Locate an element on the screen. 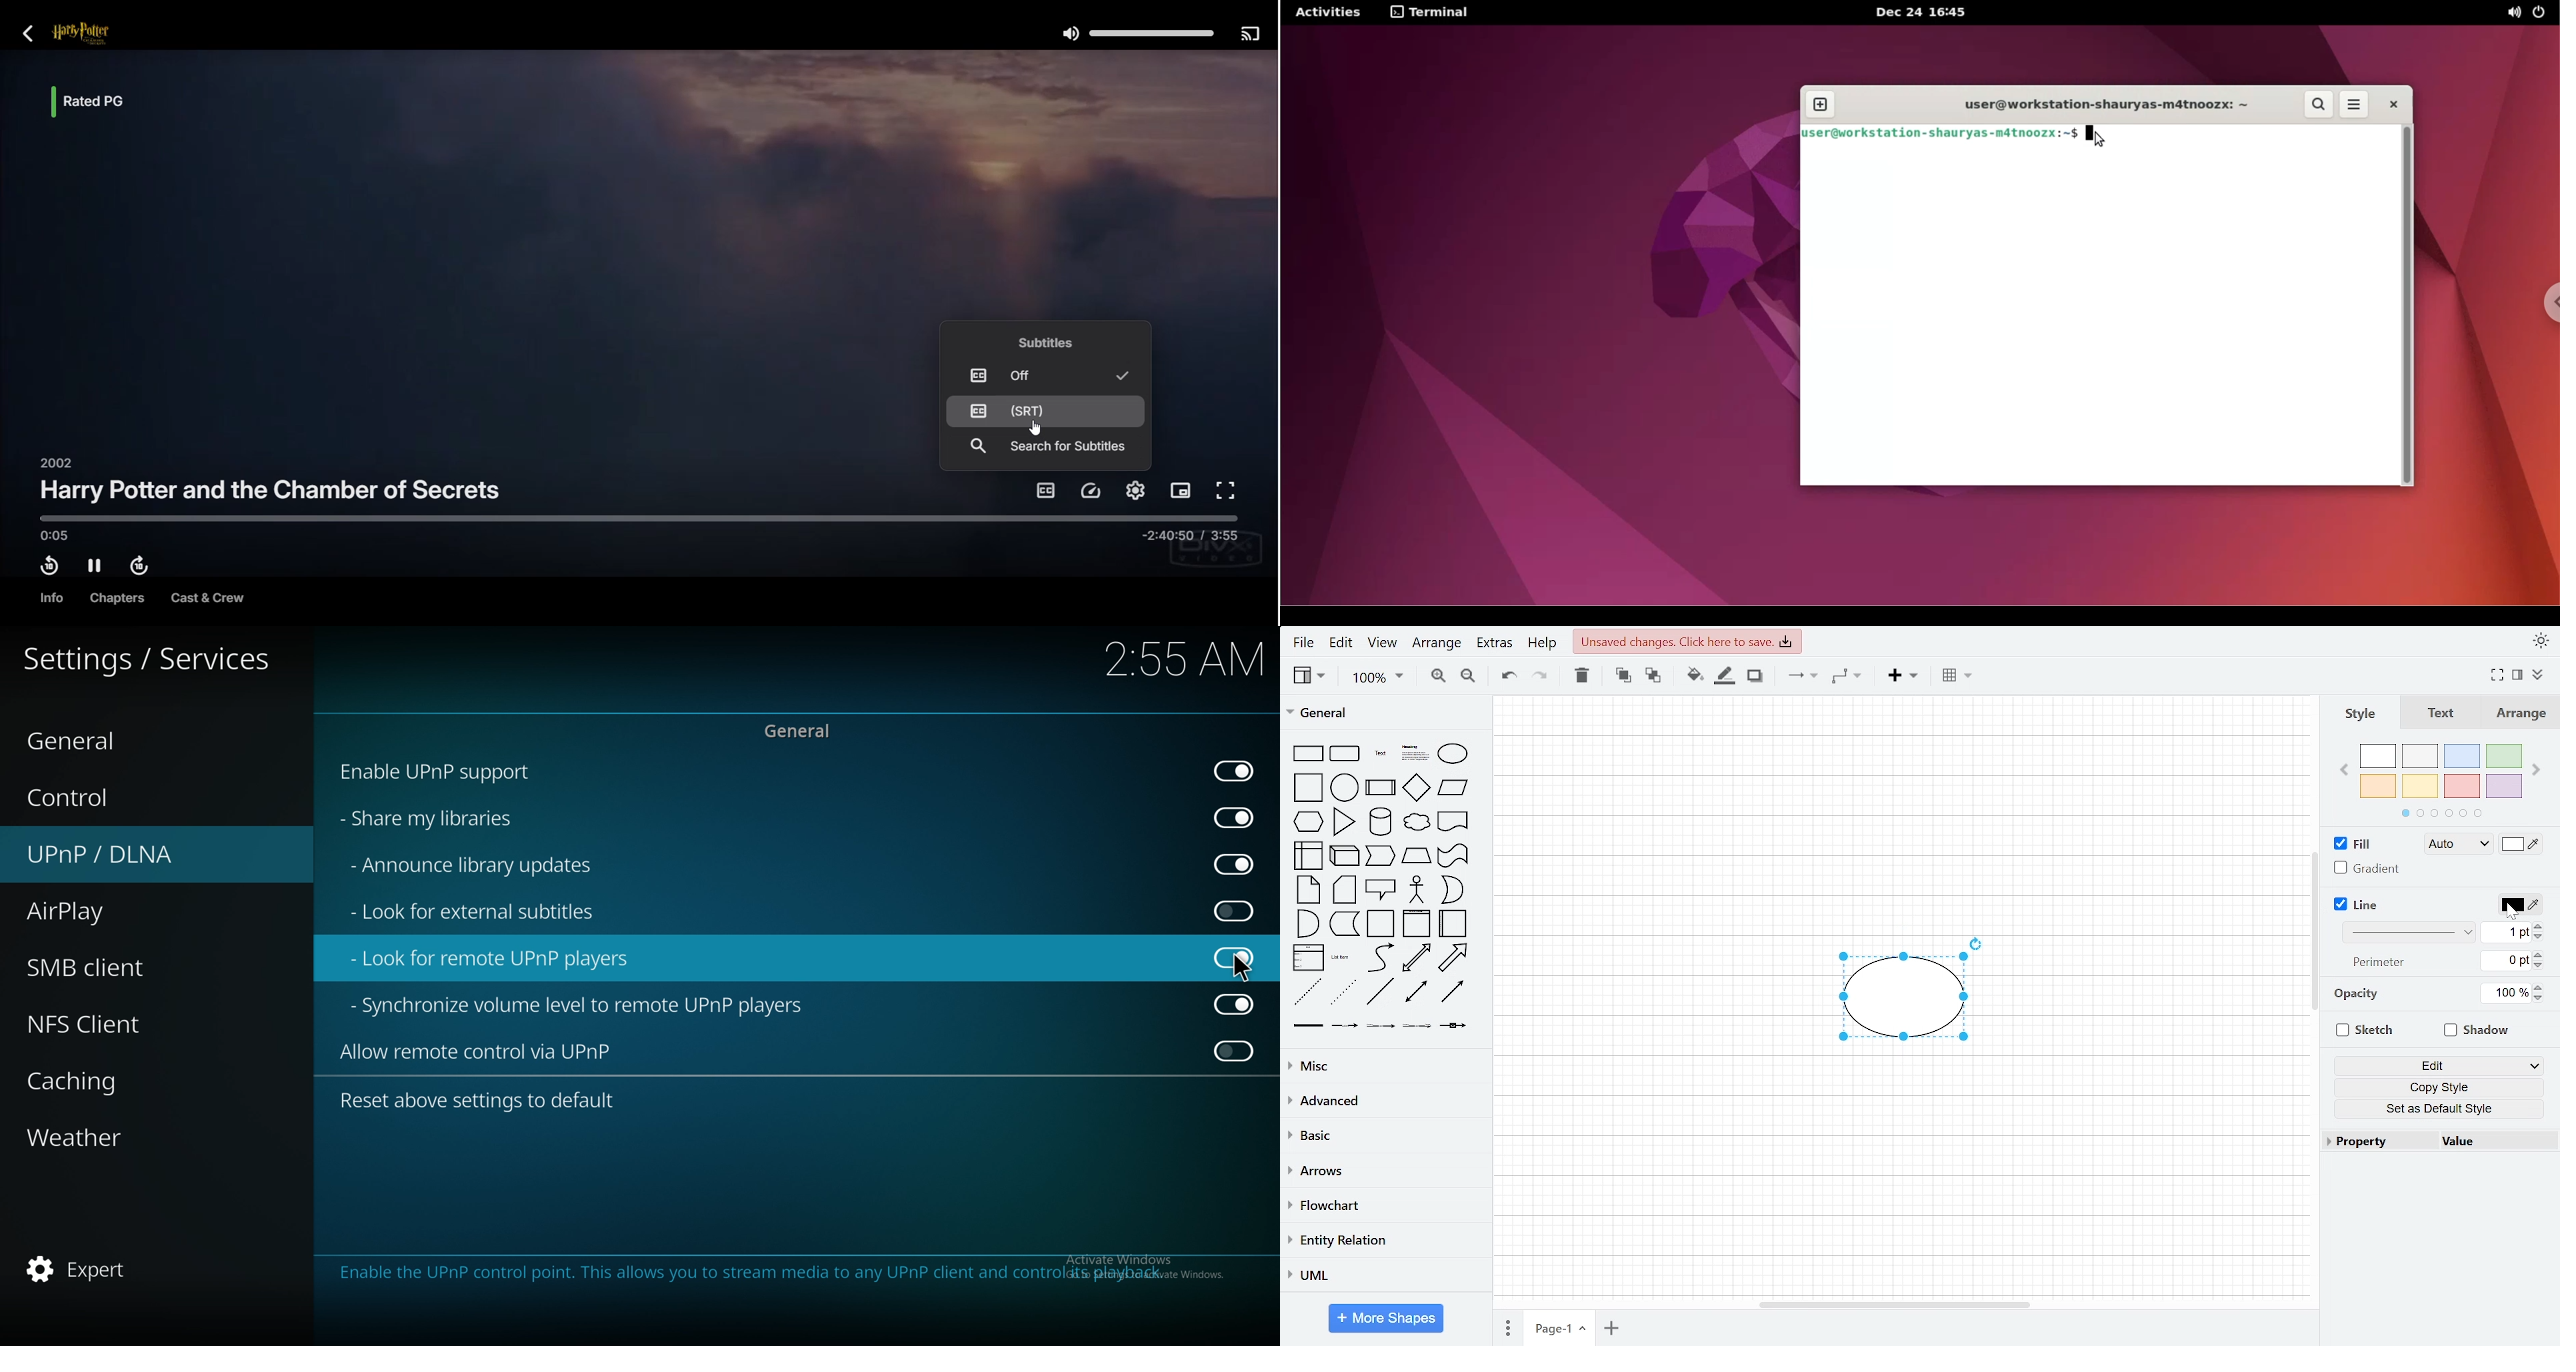 Image resolution: width=2576 pixels, height=1372 pixels. help is located at coordinates (1542, 646).